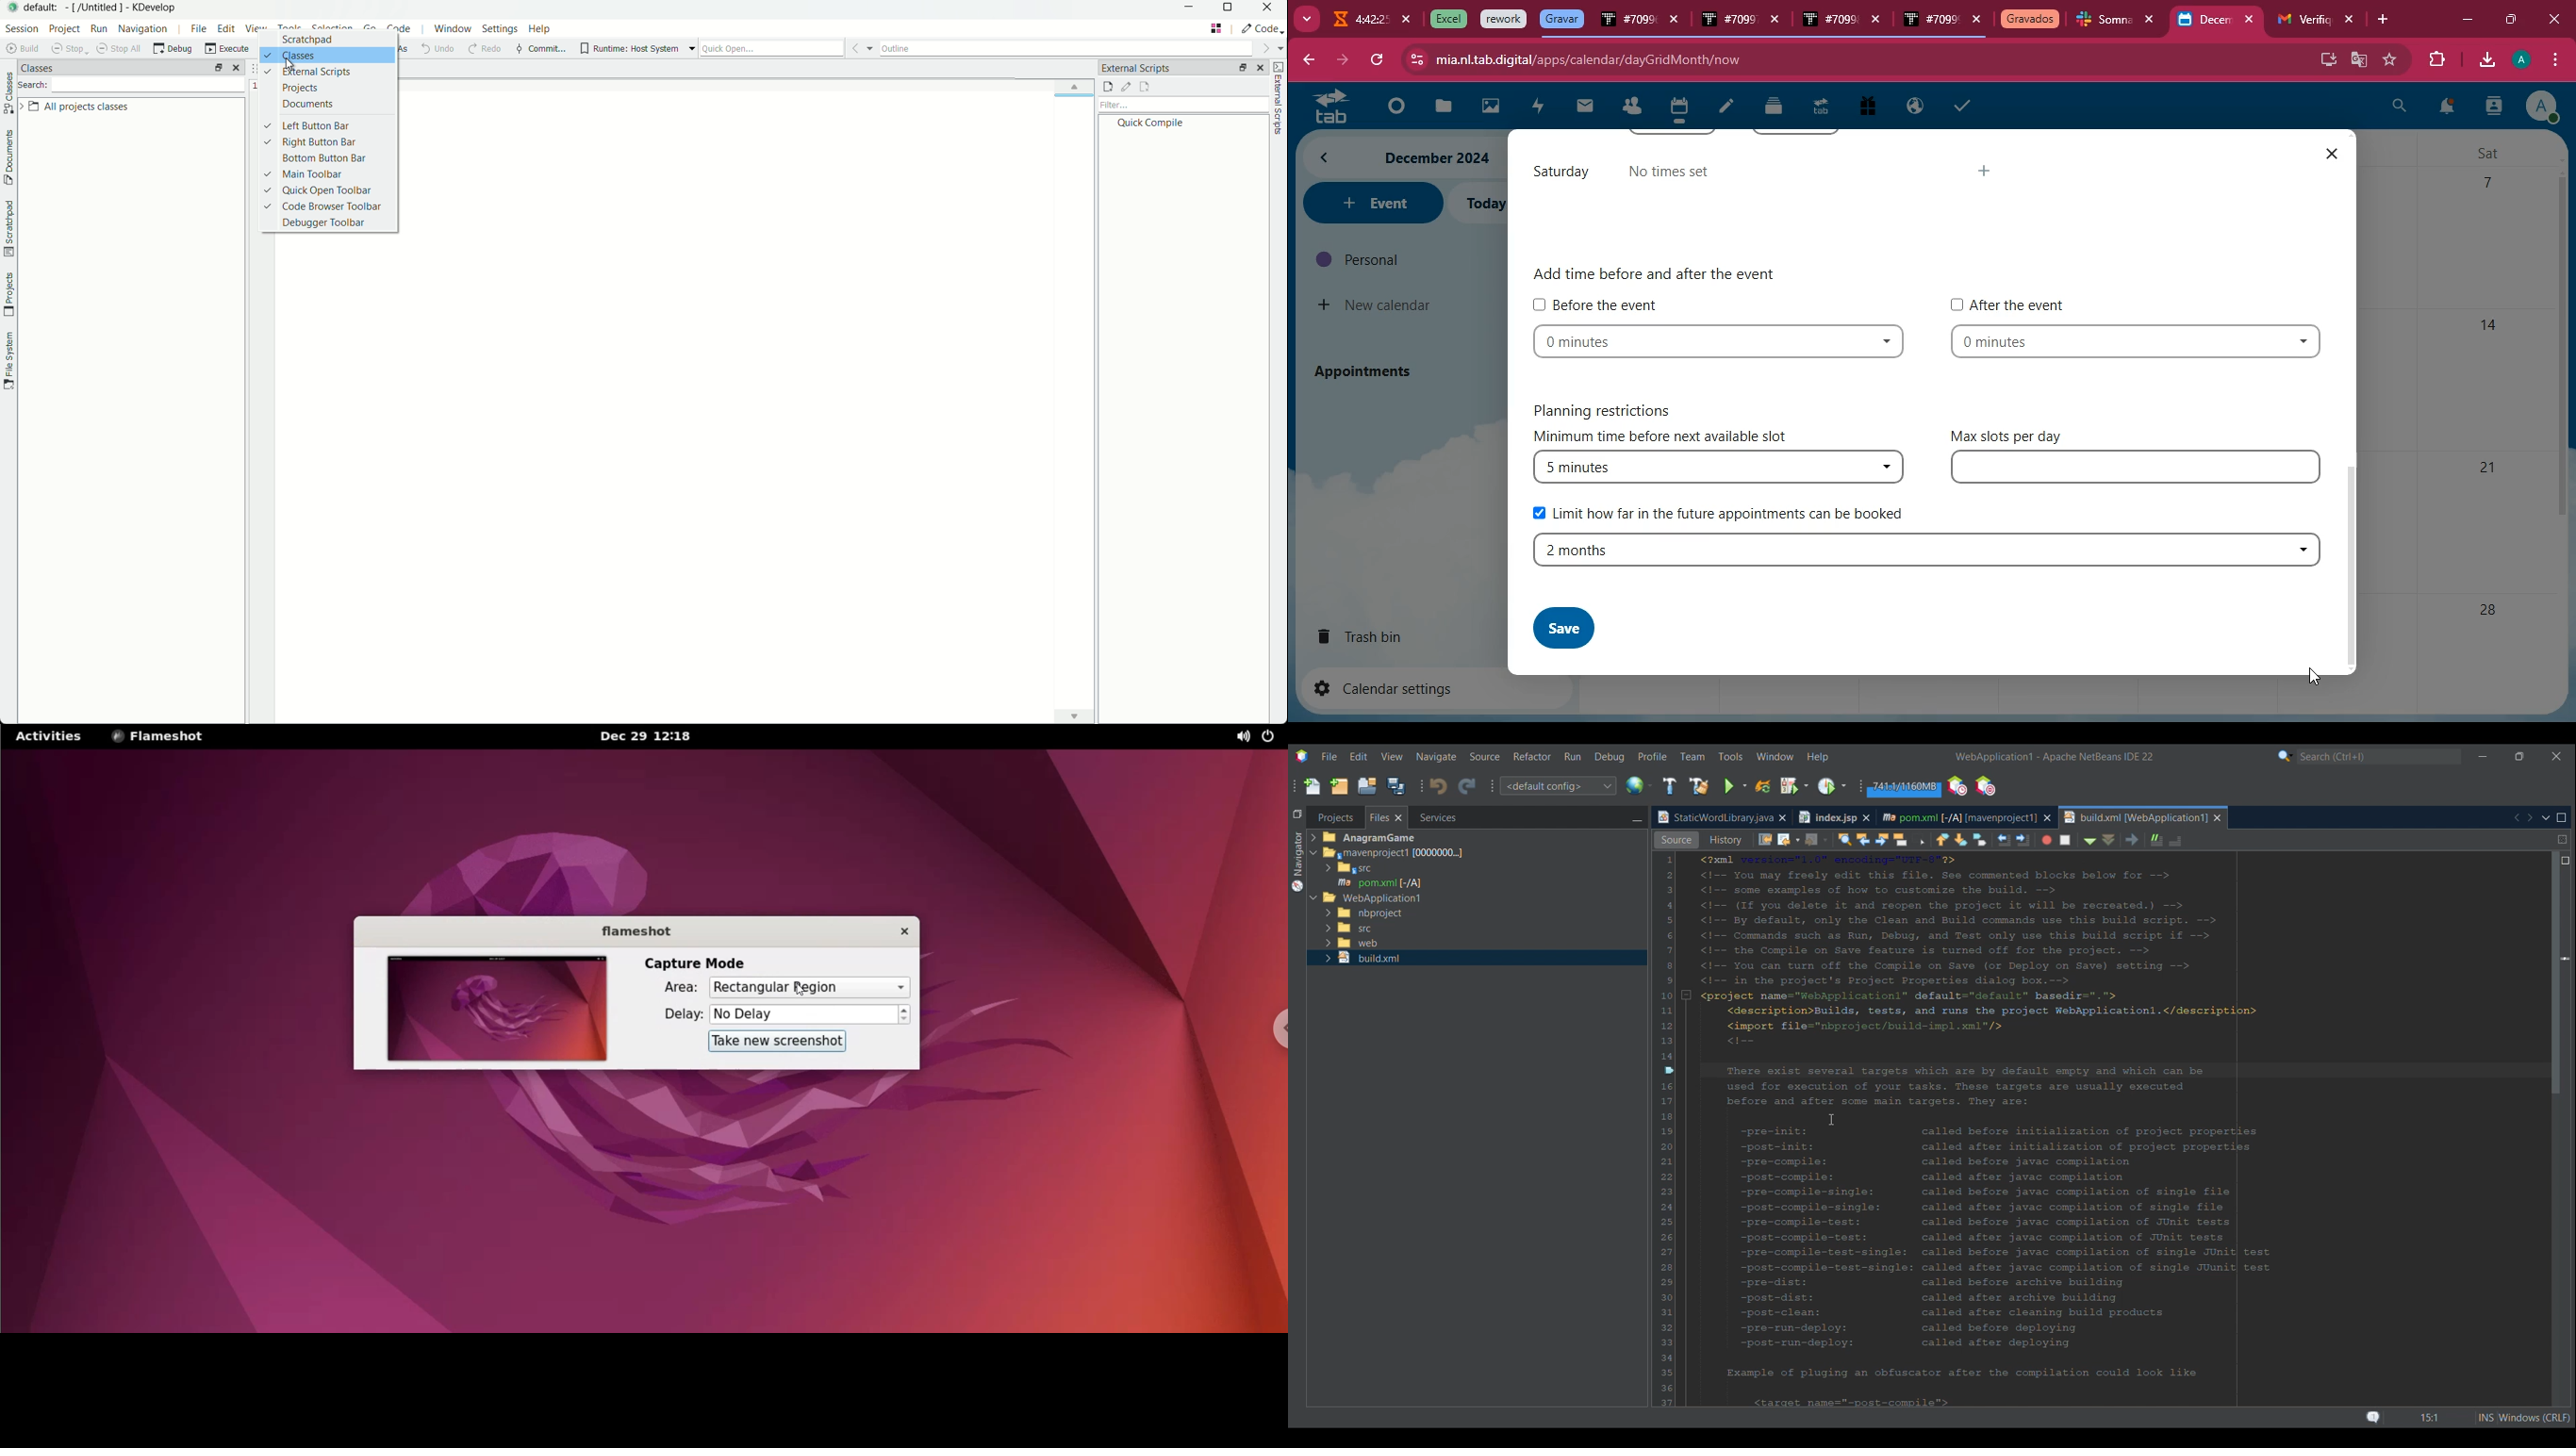 Image resolution: width=2576 pixels, height=1456 pixels. Describe the element at coordinates (1775, 106) in the screenshot. I see `files` at that location.